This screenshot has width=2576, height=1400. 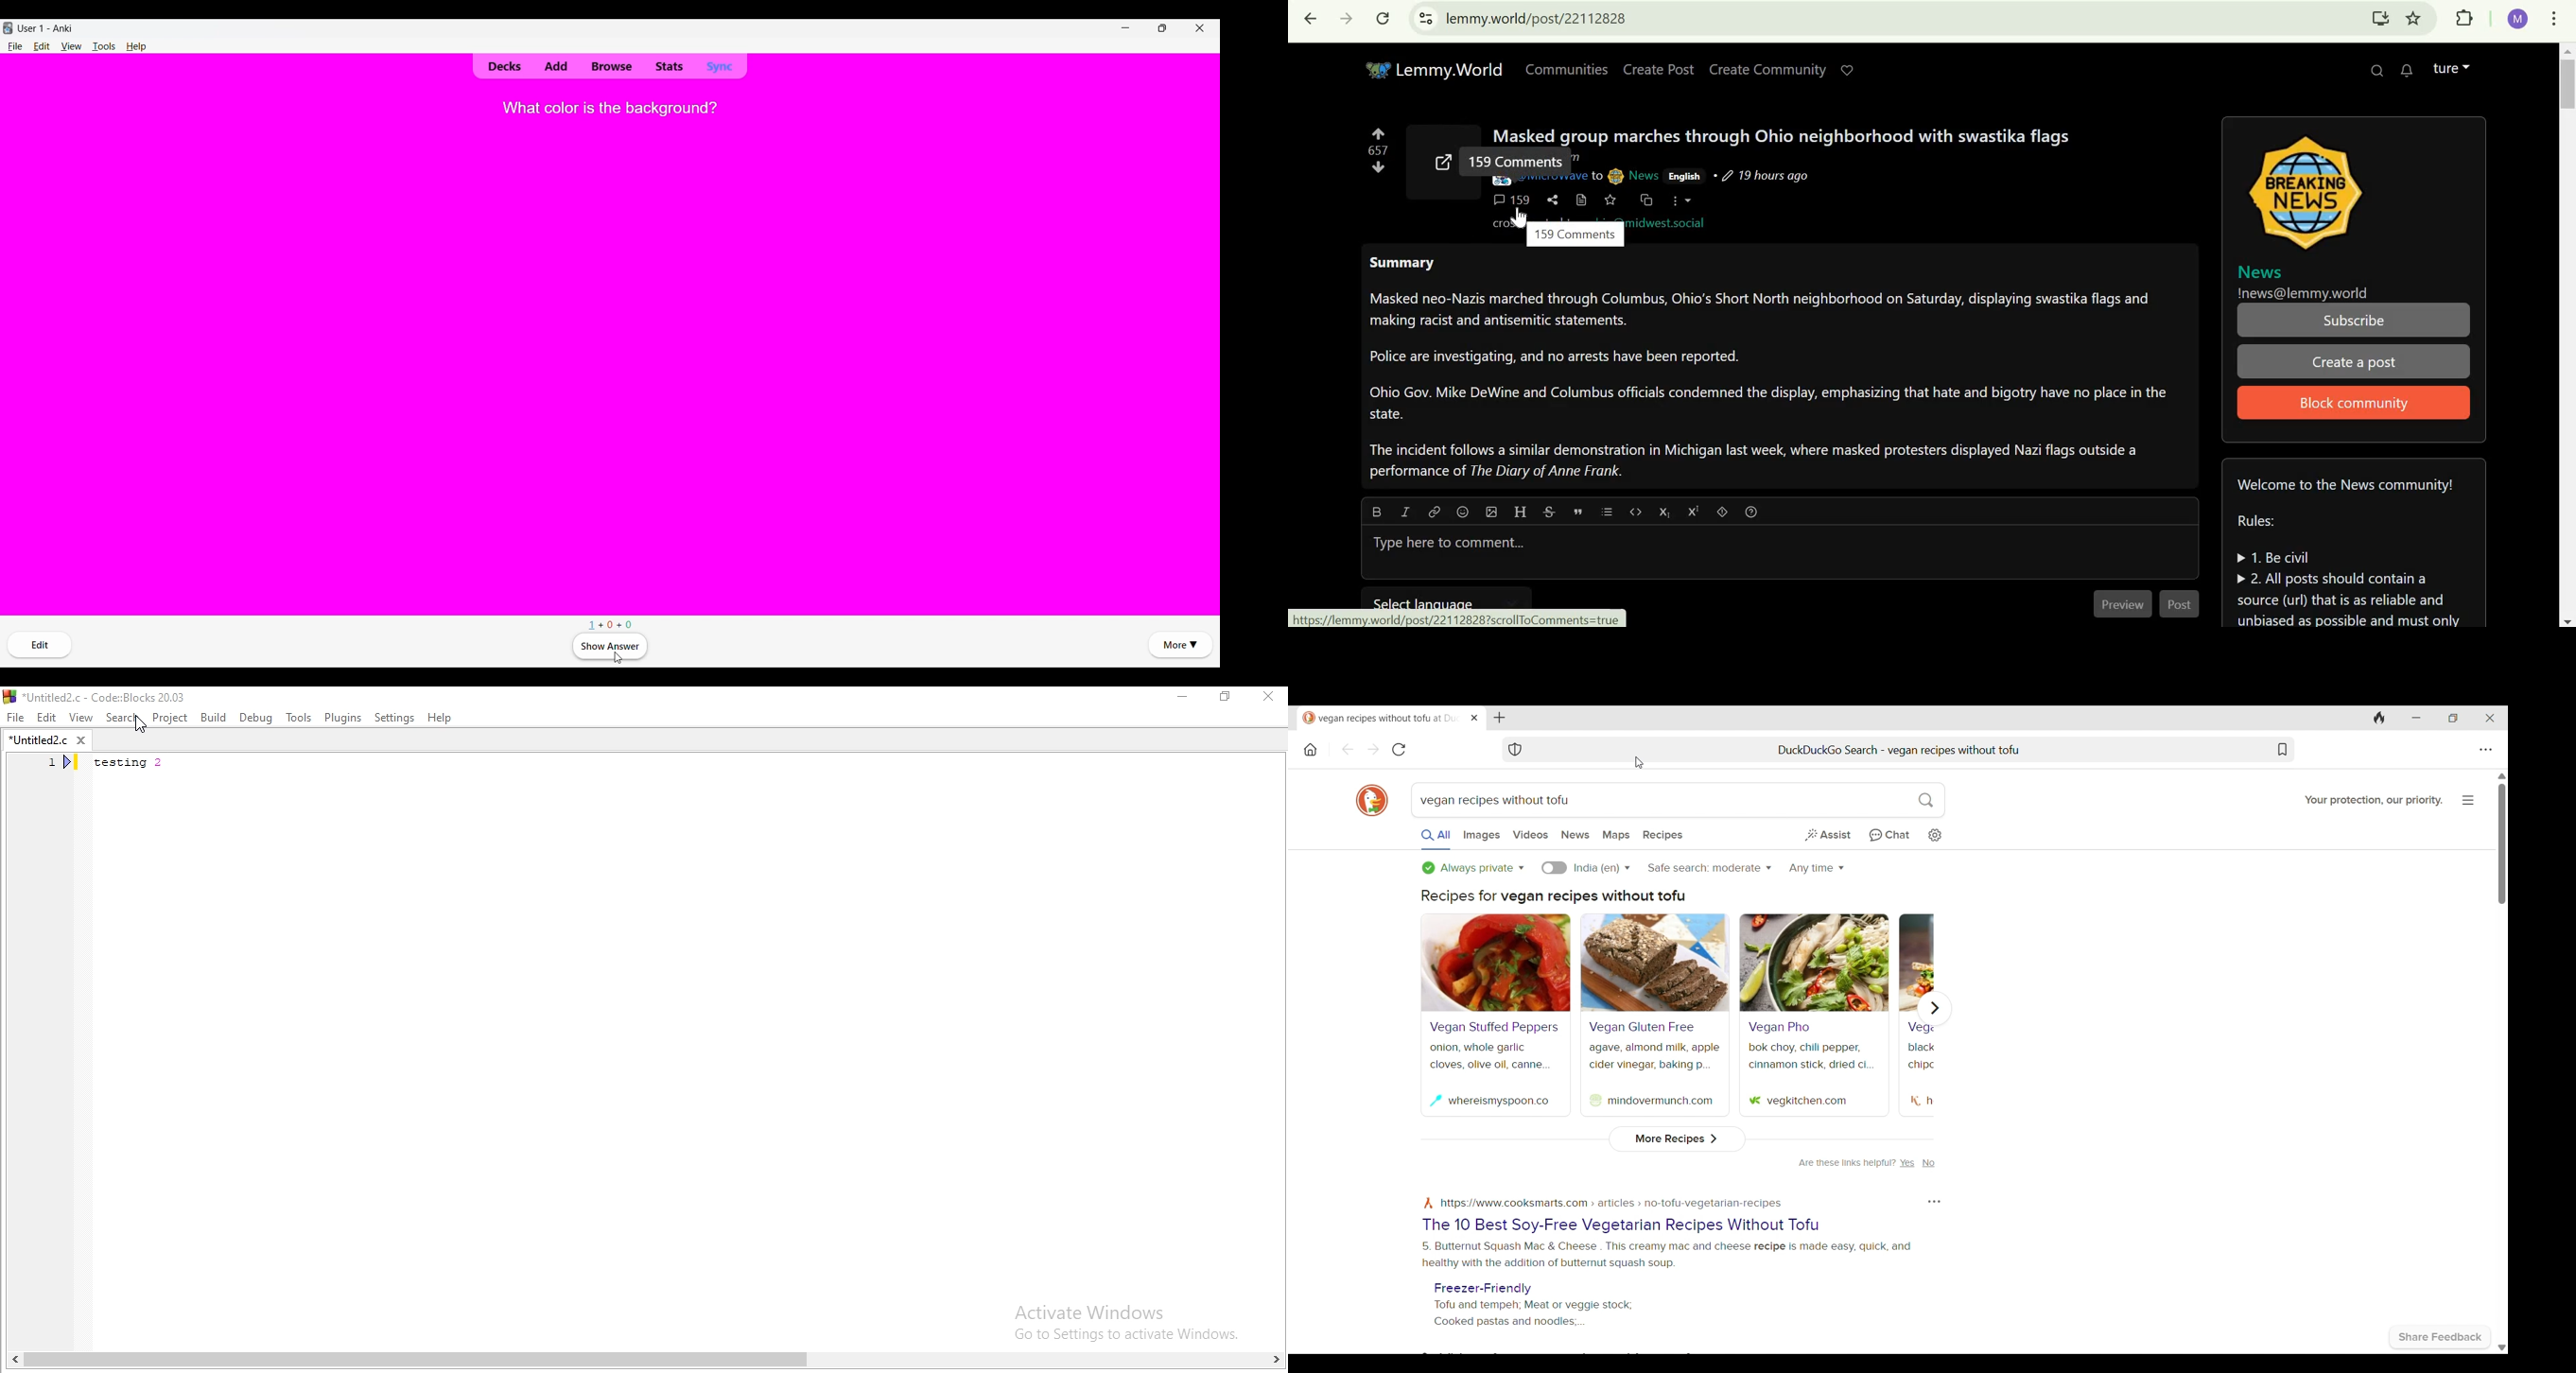 I want to click on Help menu, so click(x=137, y=46).